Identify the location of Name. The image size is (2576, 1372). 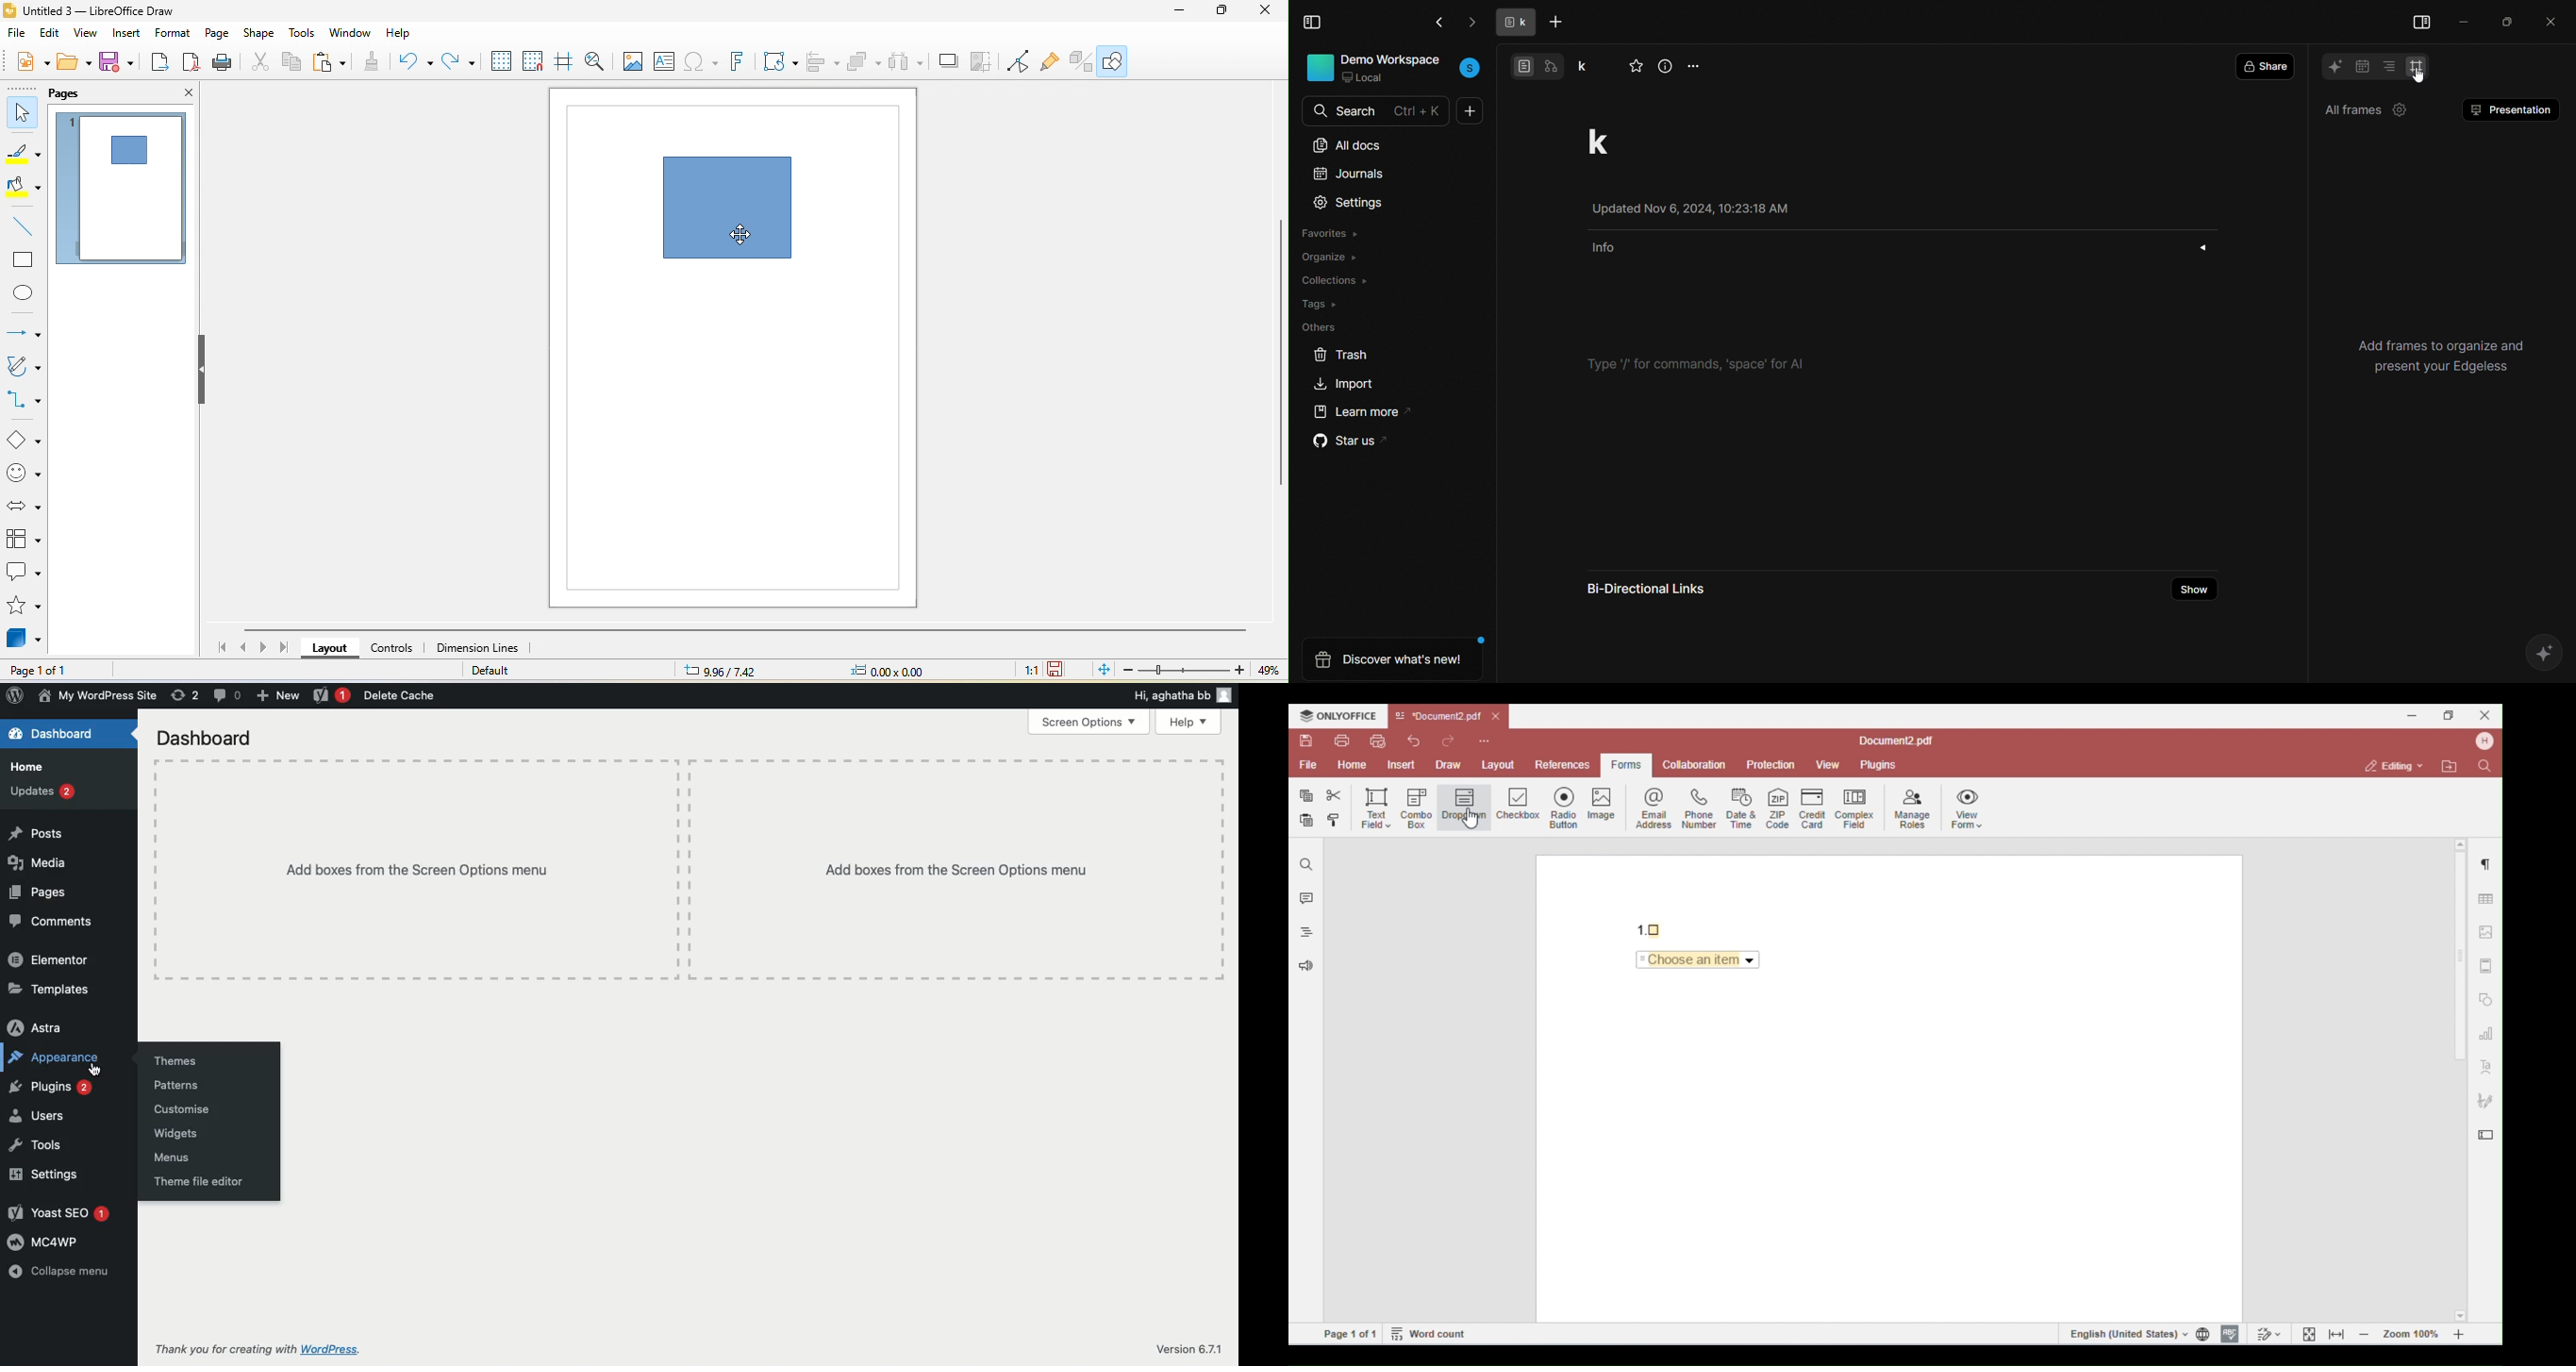
(100, 694).